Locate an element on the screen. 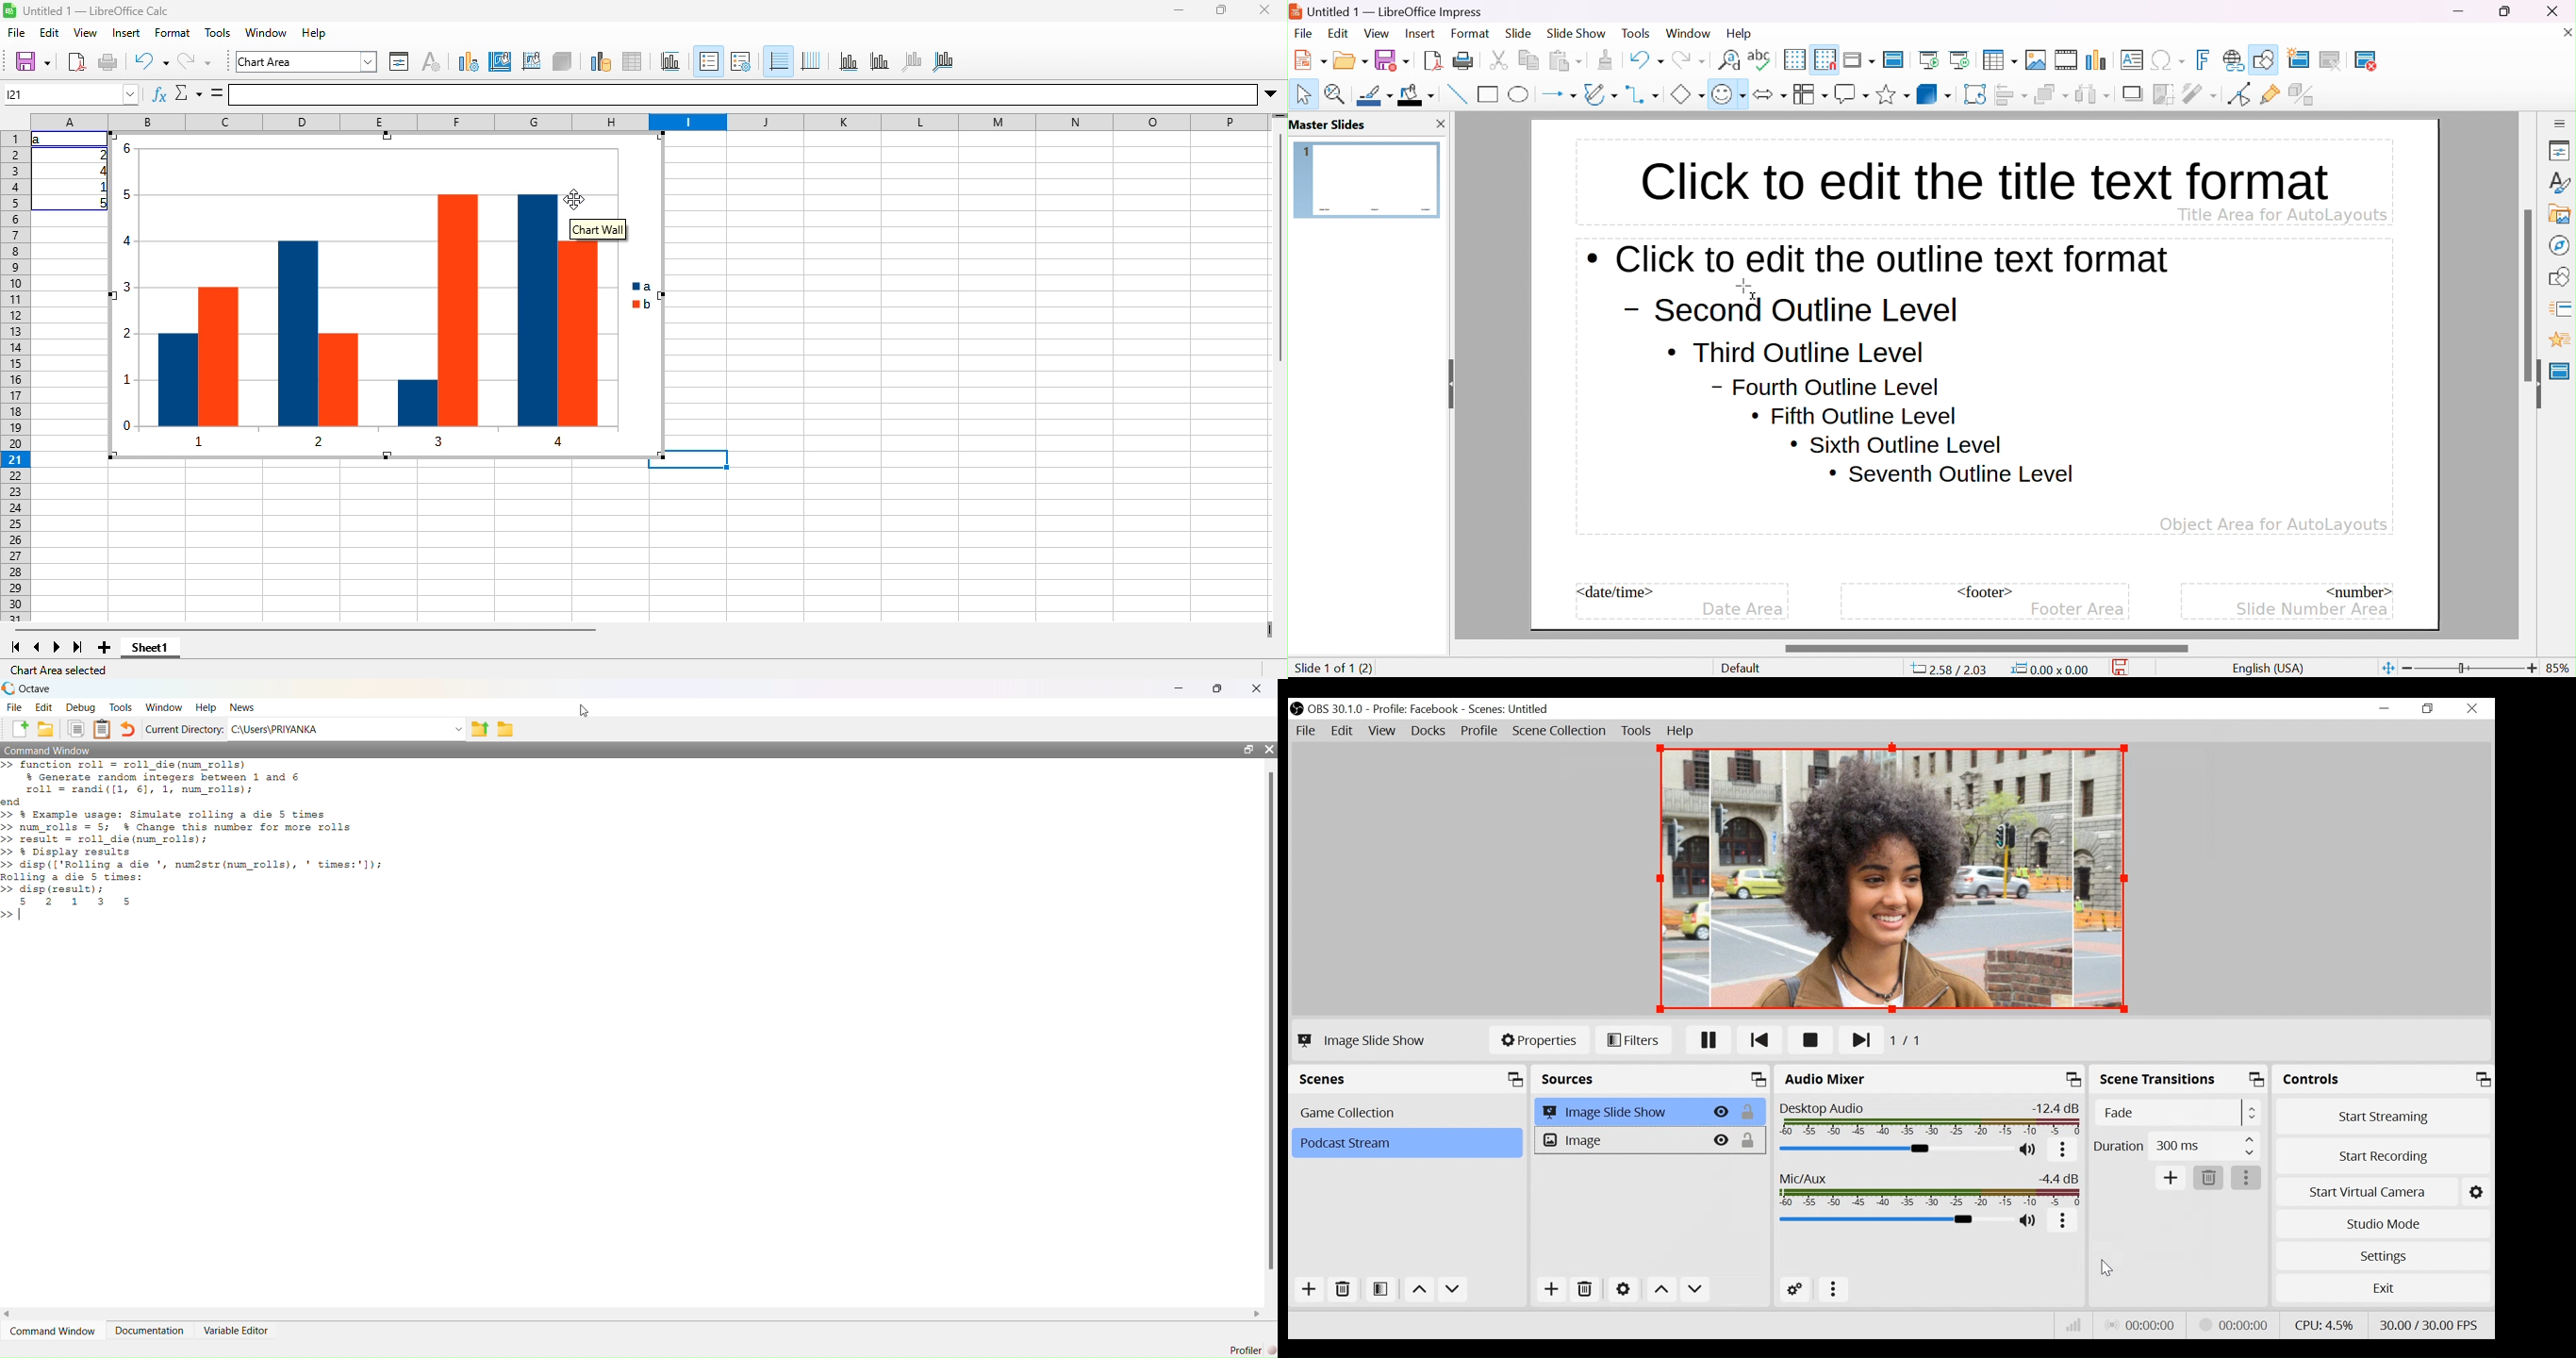 This screenshot has width=2576, height=1372. Scene  is located at coordinates (1406, 1144).